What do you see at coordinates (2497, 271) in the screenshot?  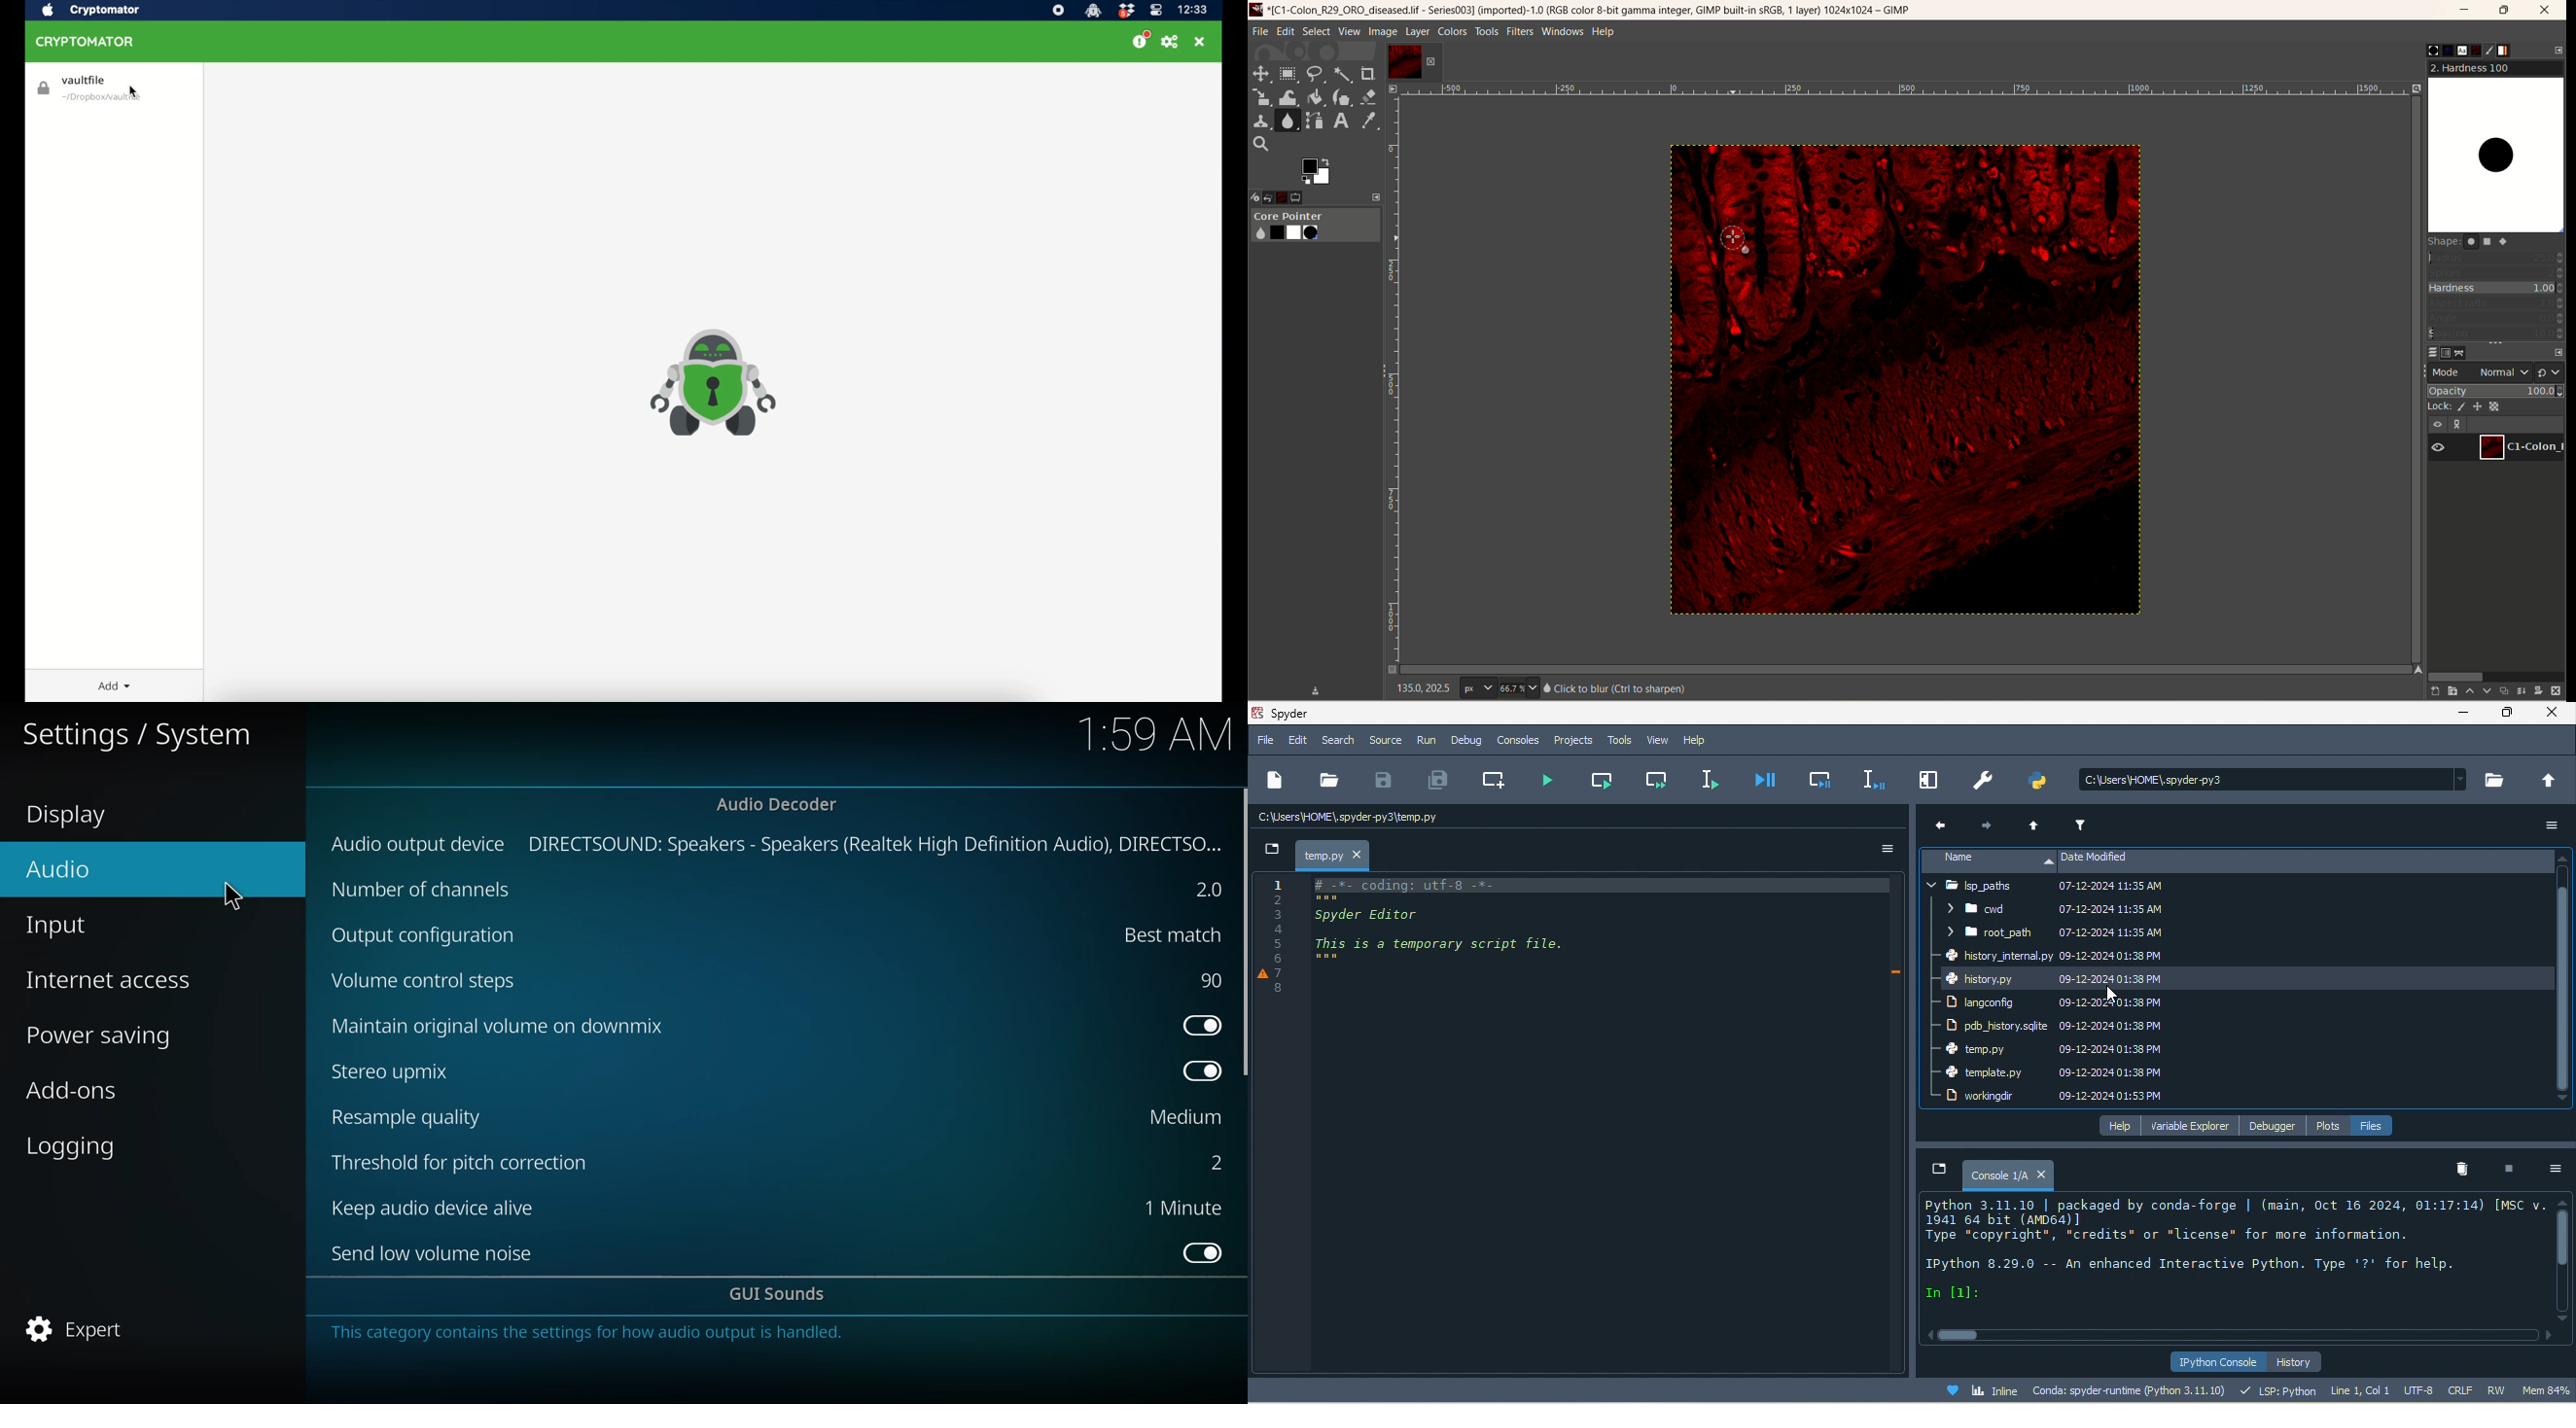 I see `spikes` at bounding box center [2497, 271].